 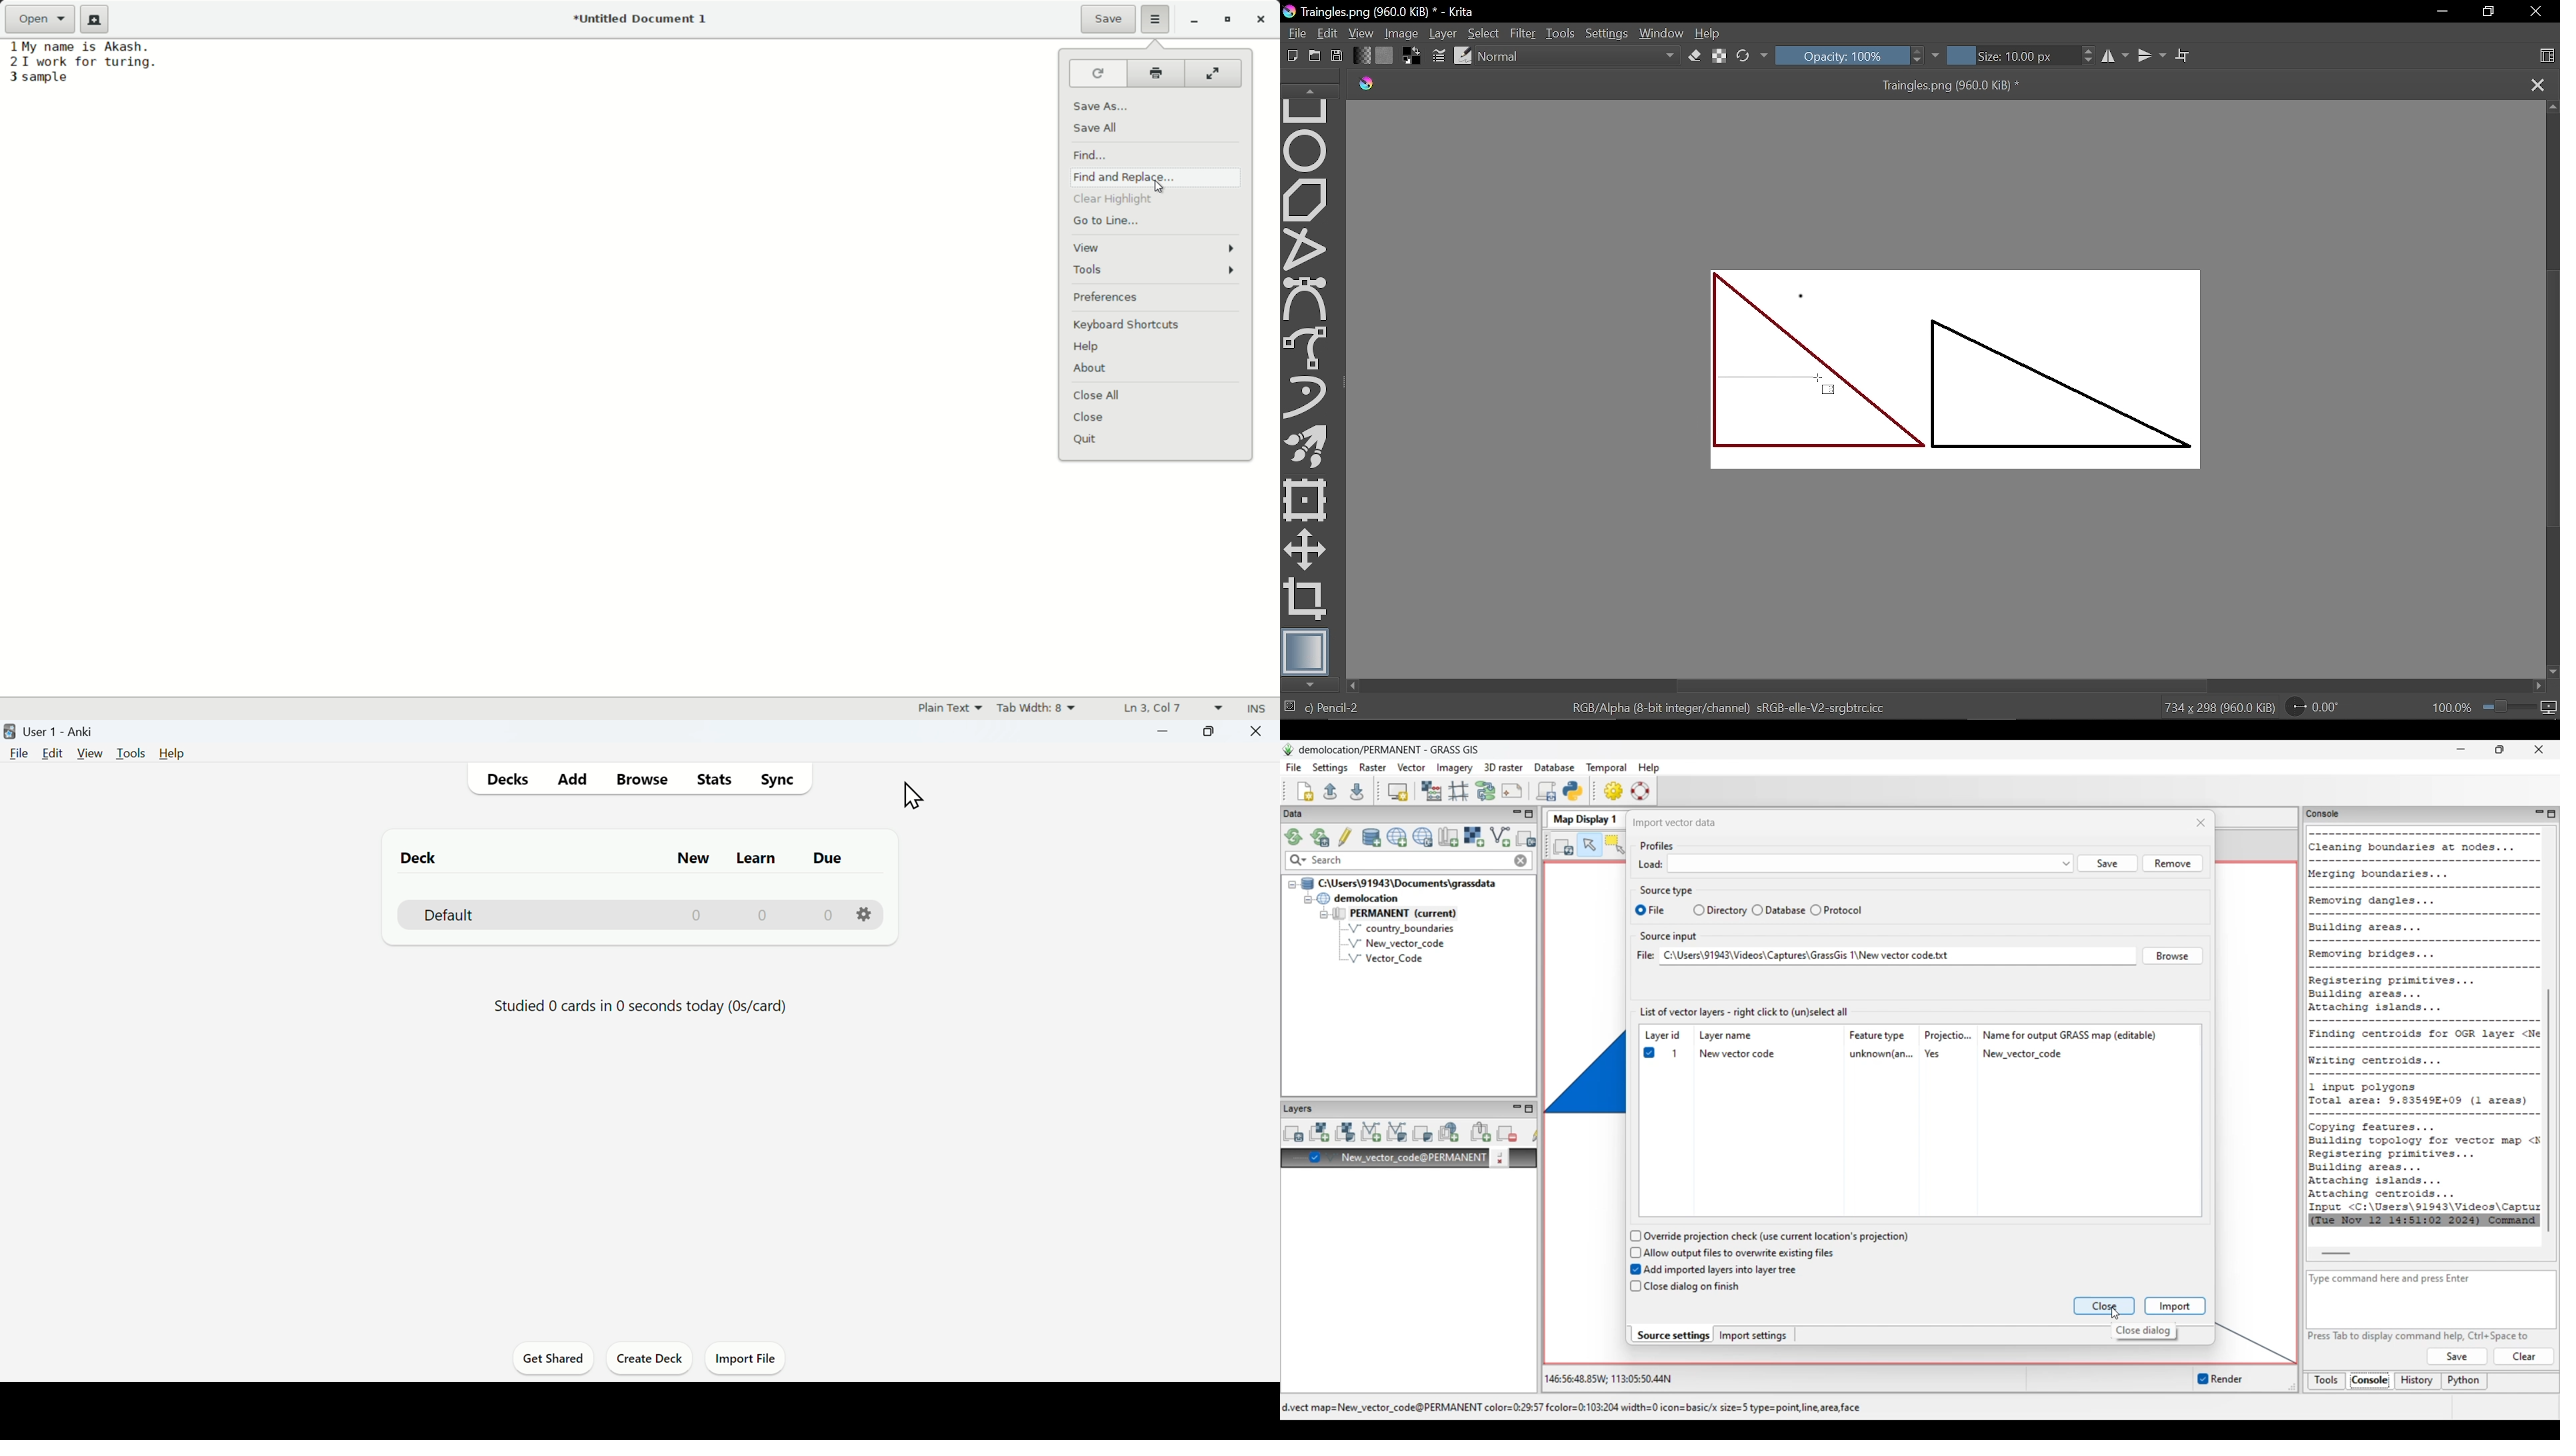 I want to click on Wrap text tool, so click(x=2184, y=56).